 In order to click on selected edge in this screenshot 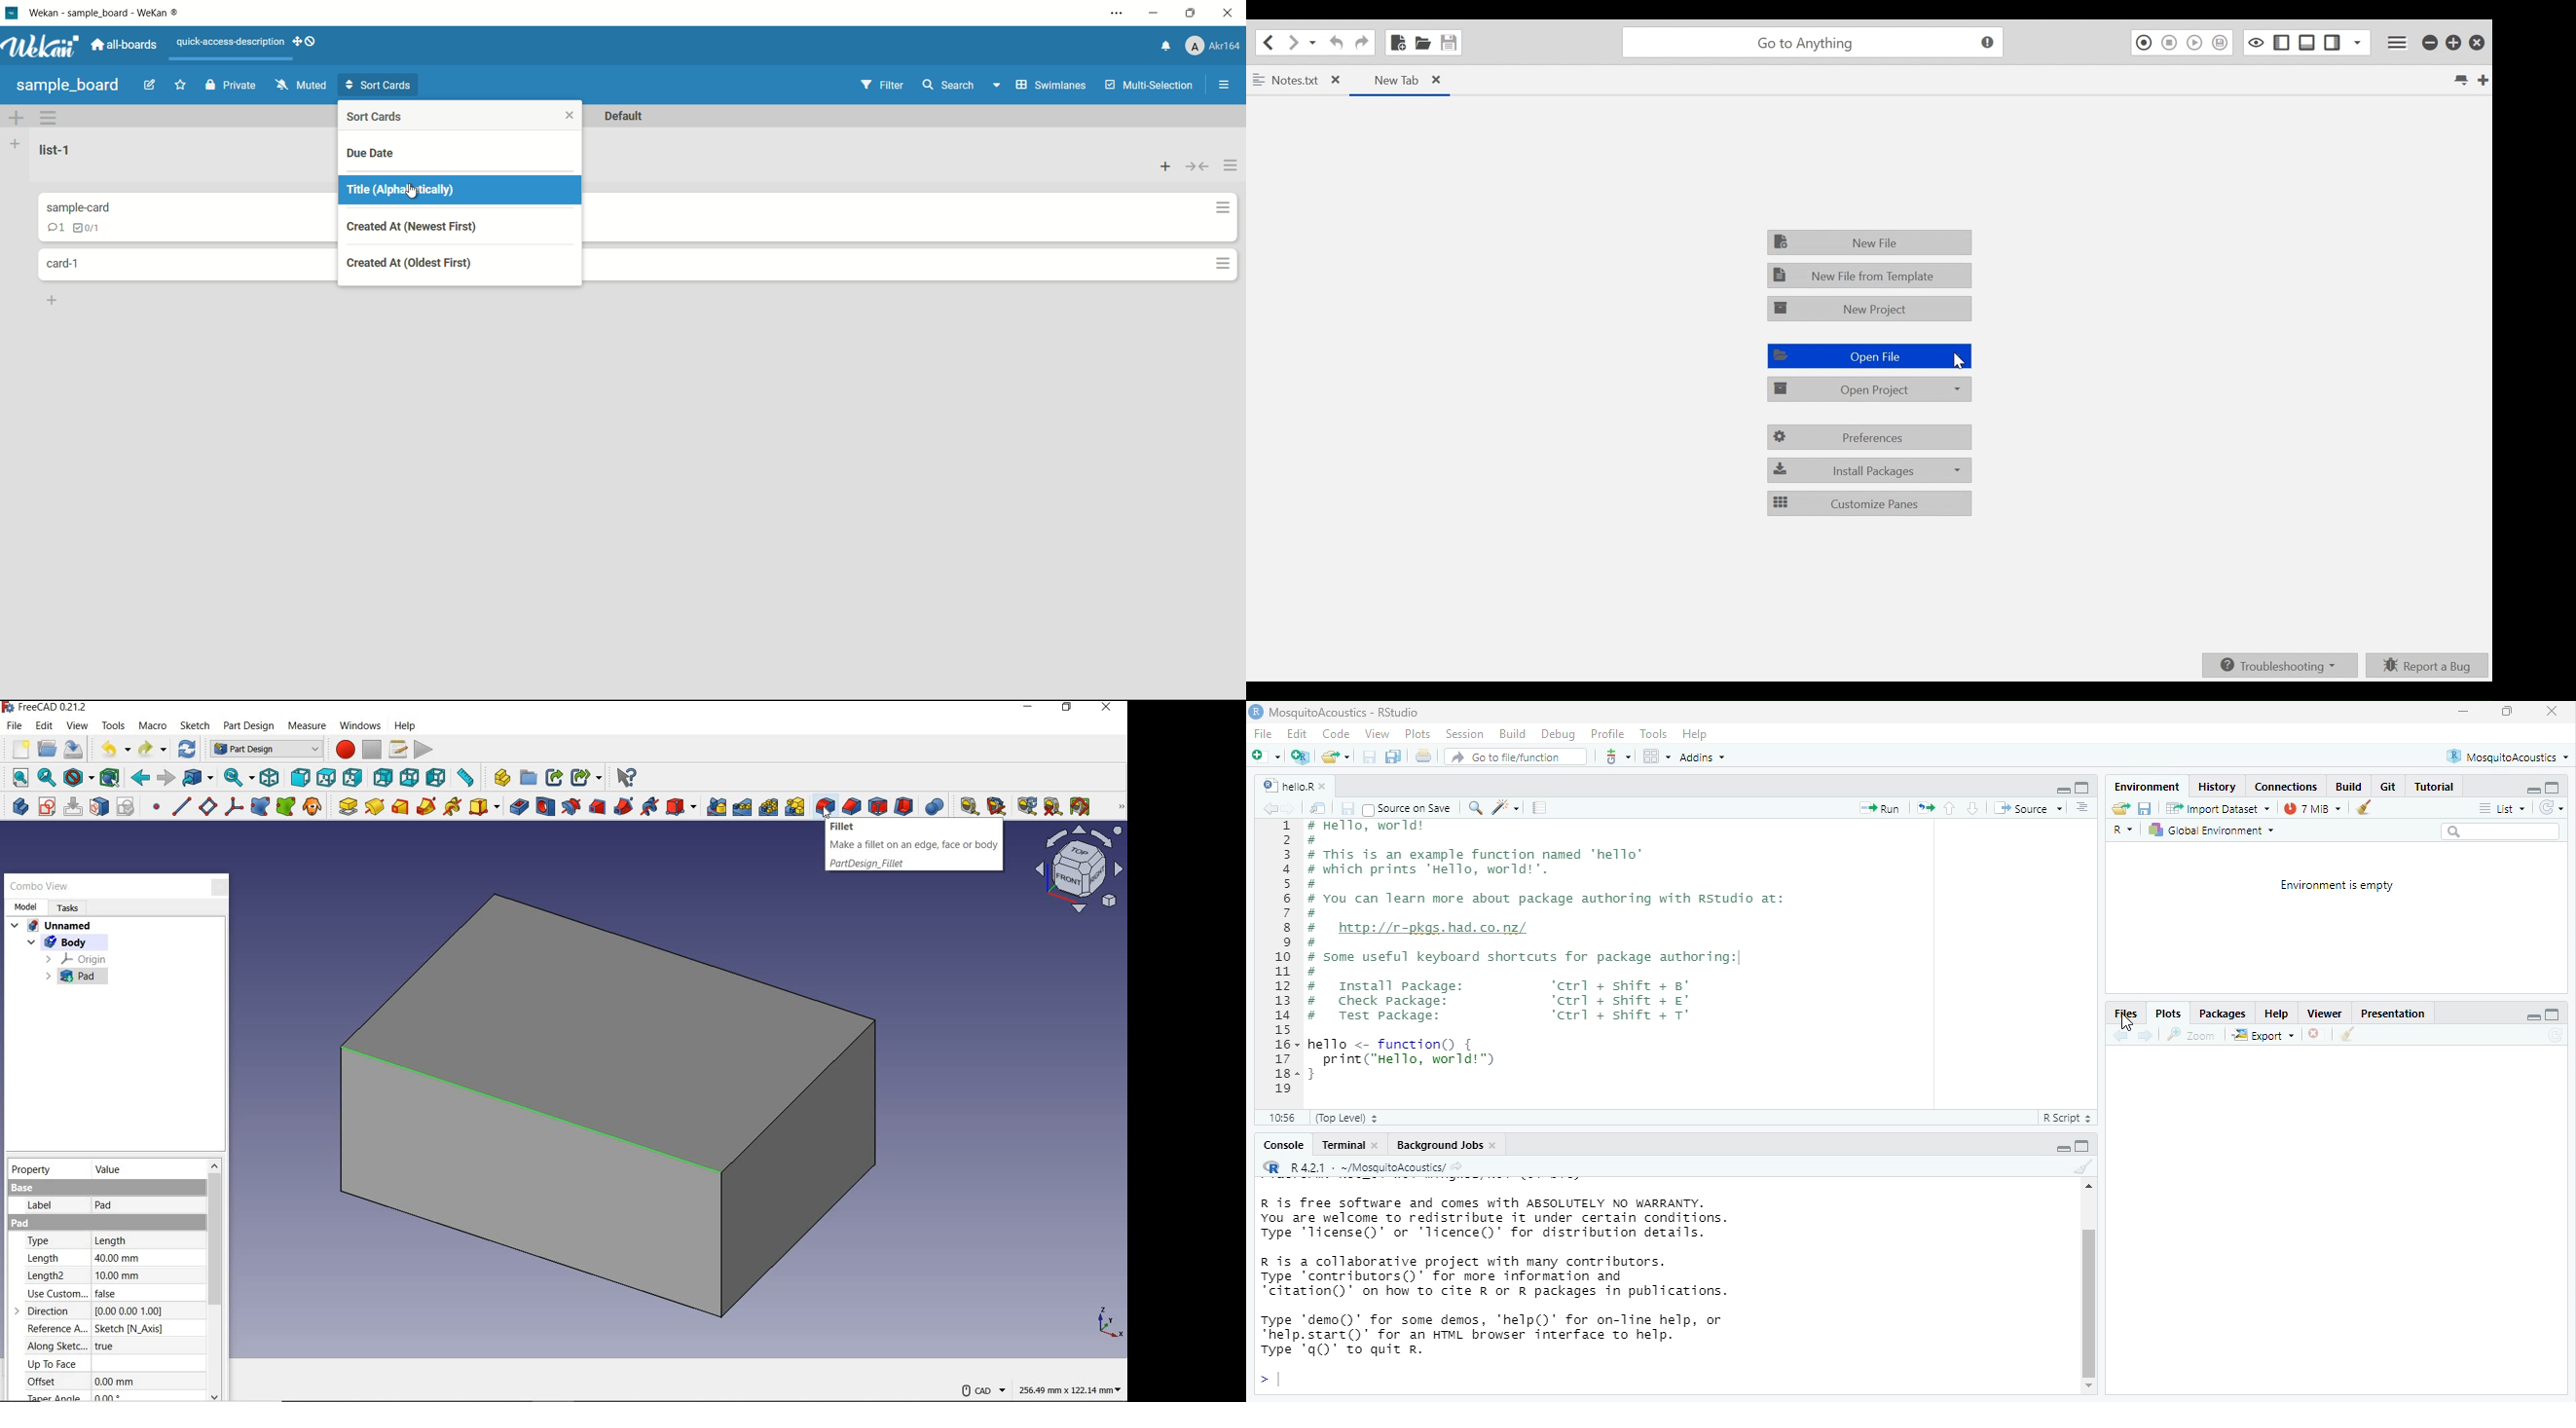, I will do `click(552, 1116)`.